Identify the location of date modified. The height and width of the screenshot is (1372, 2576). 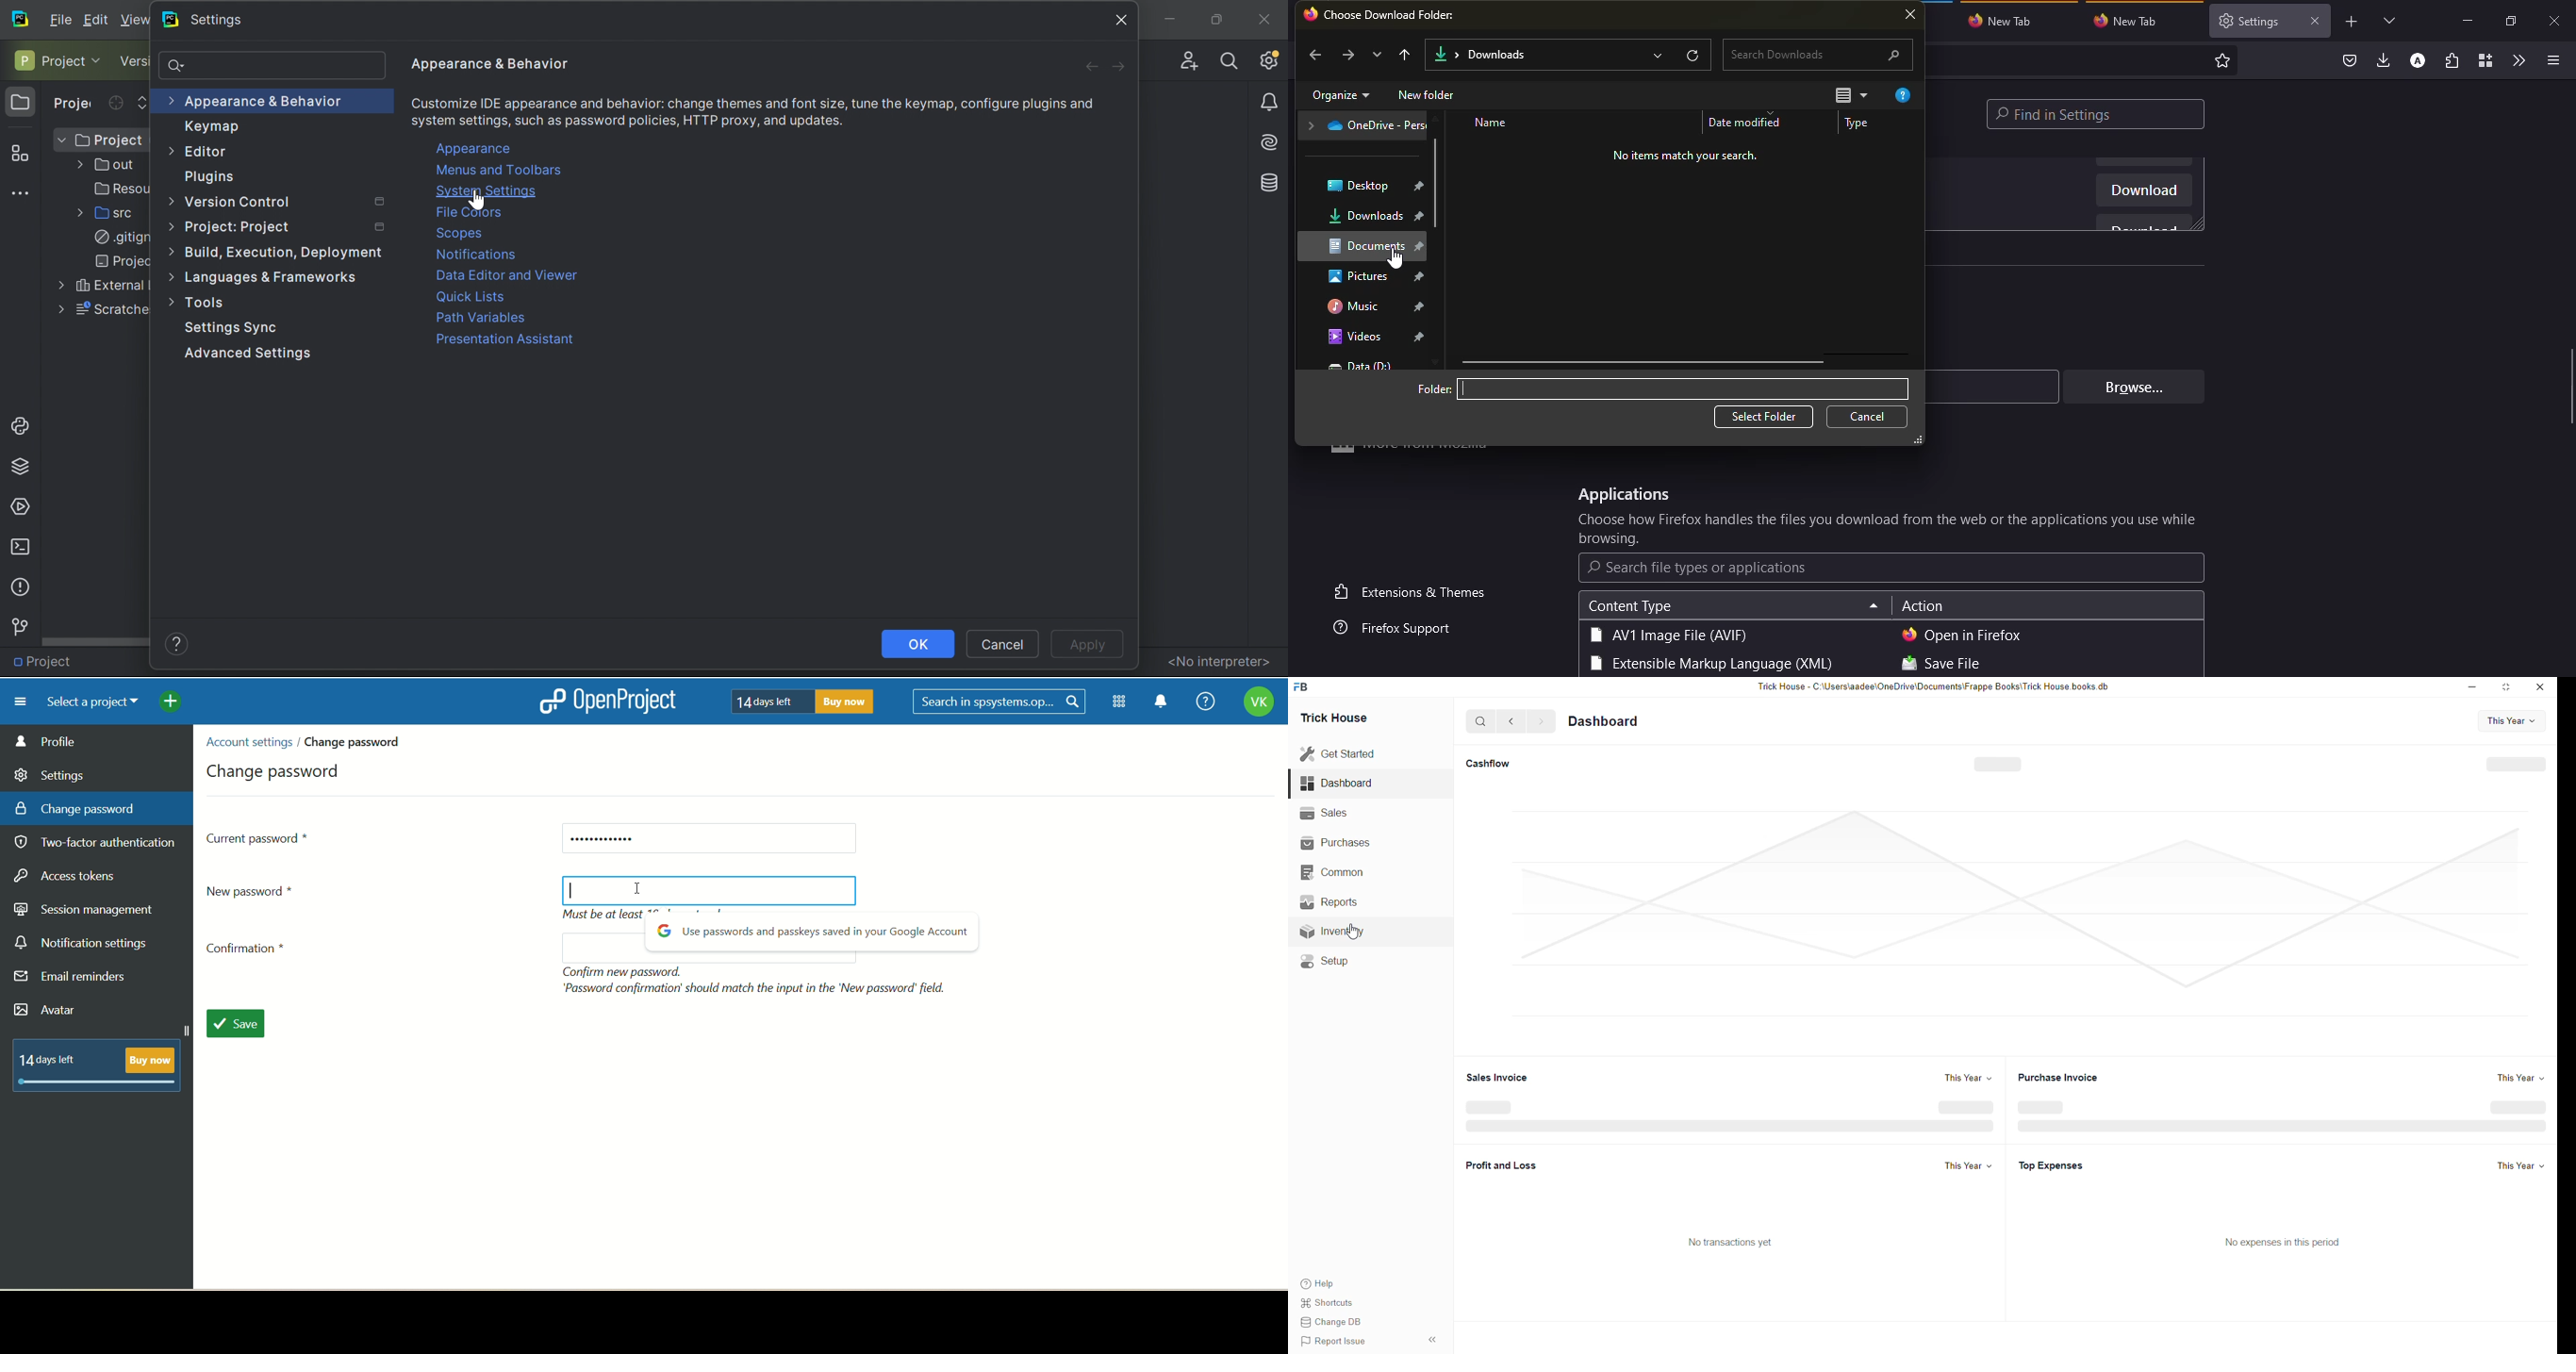
(1749, 123).